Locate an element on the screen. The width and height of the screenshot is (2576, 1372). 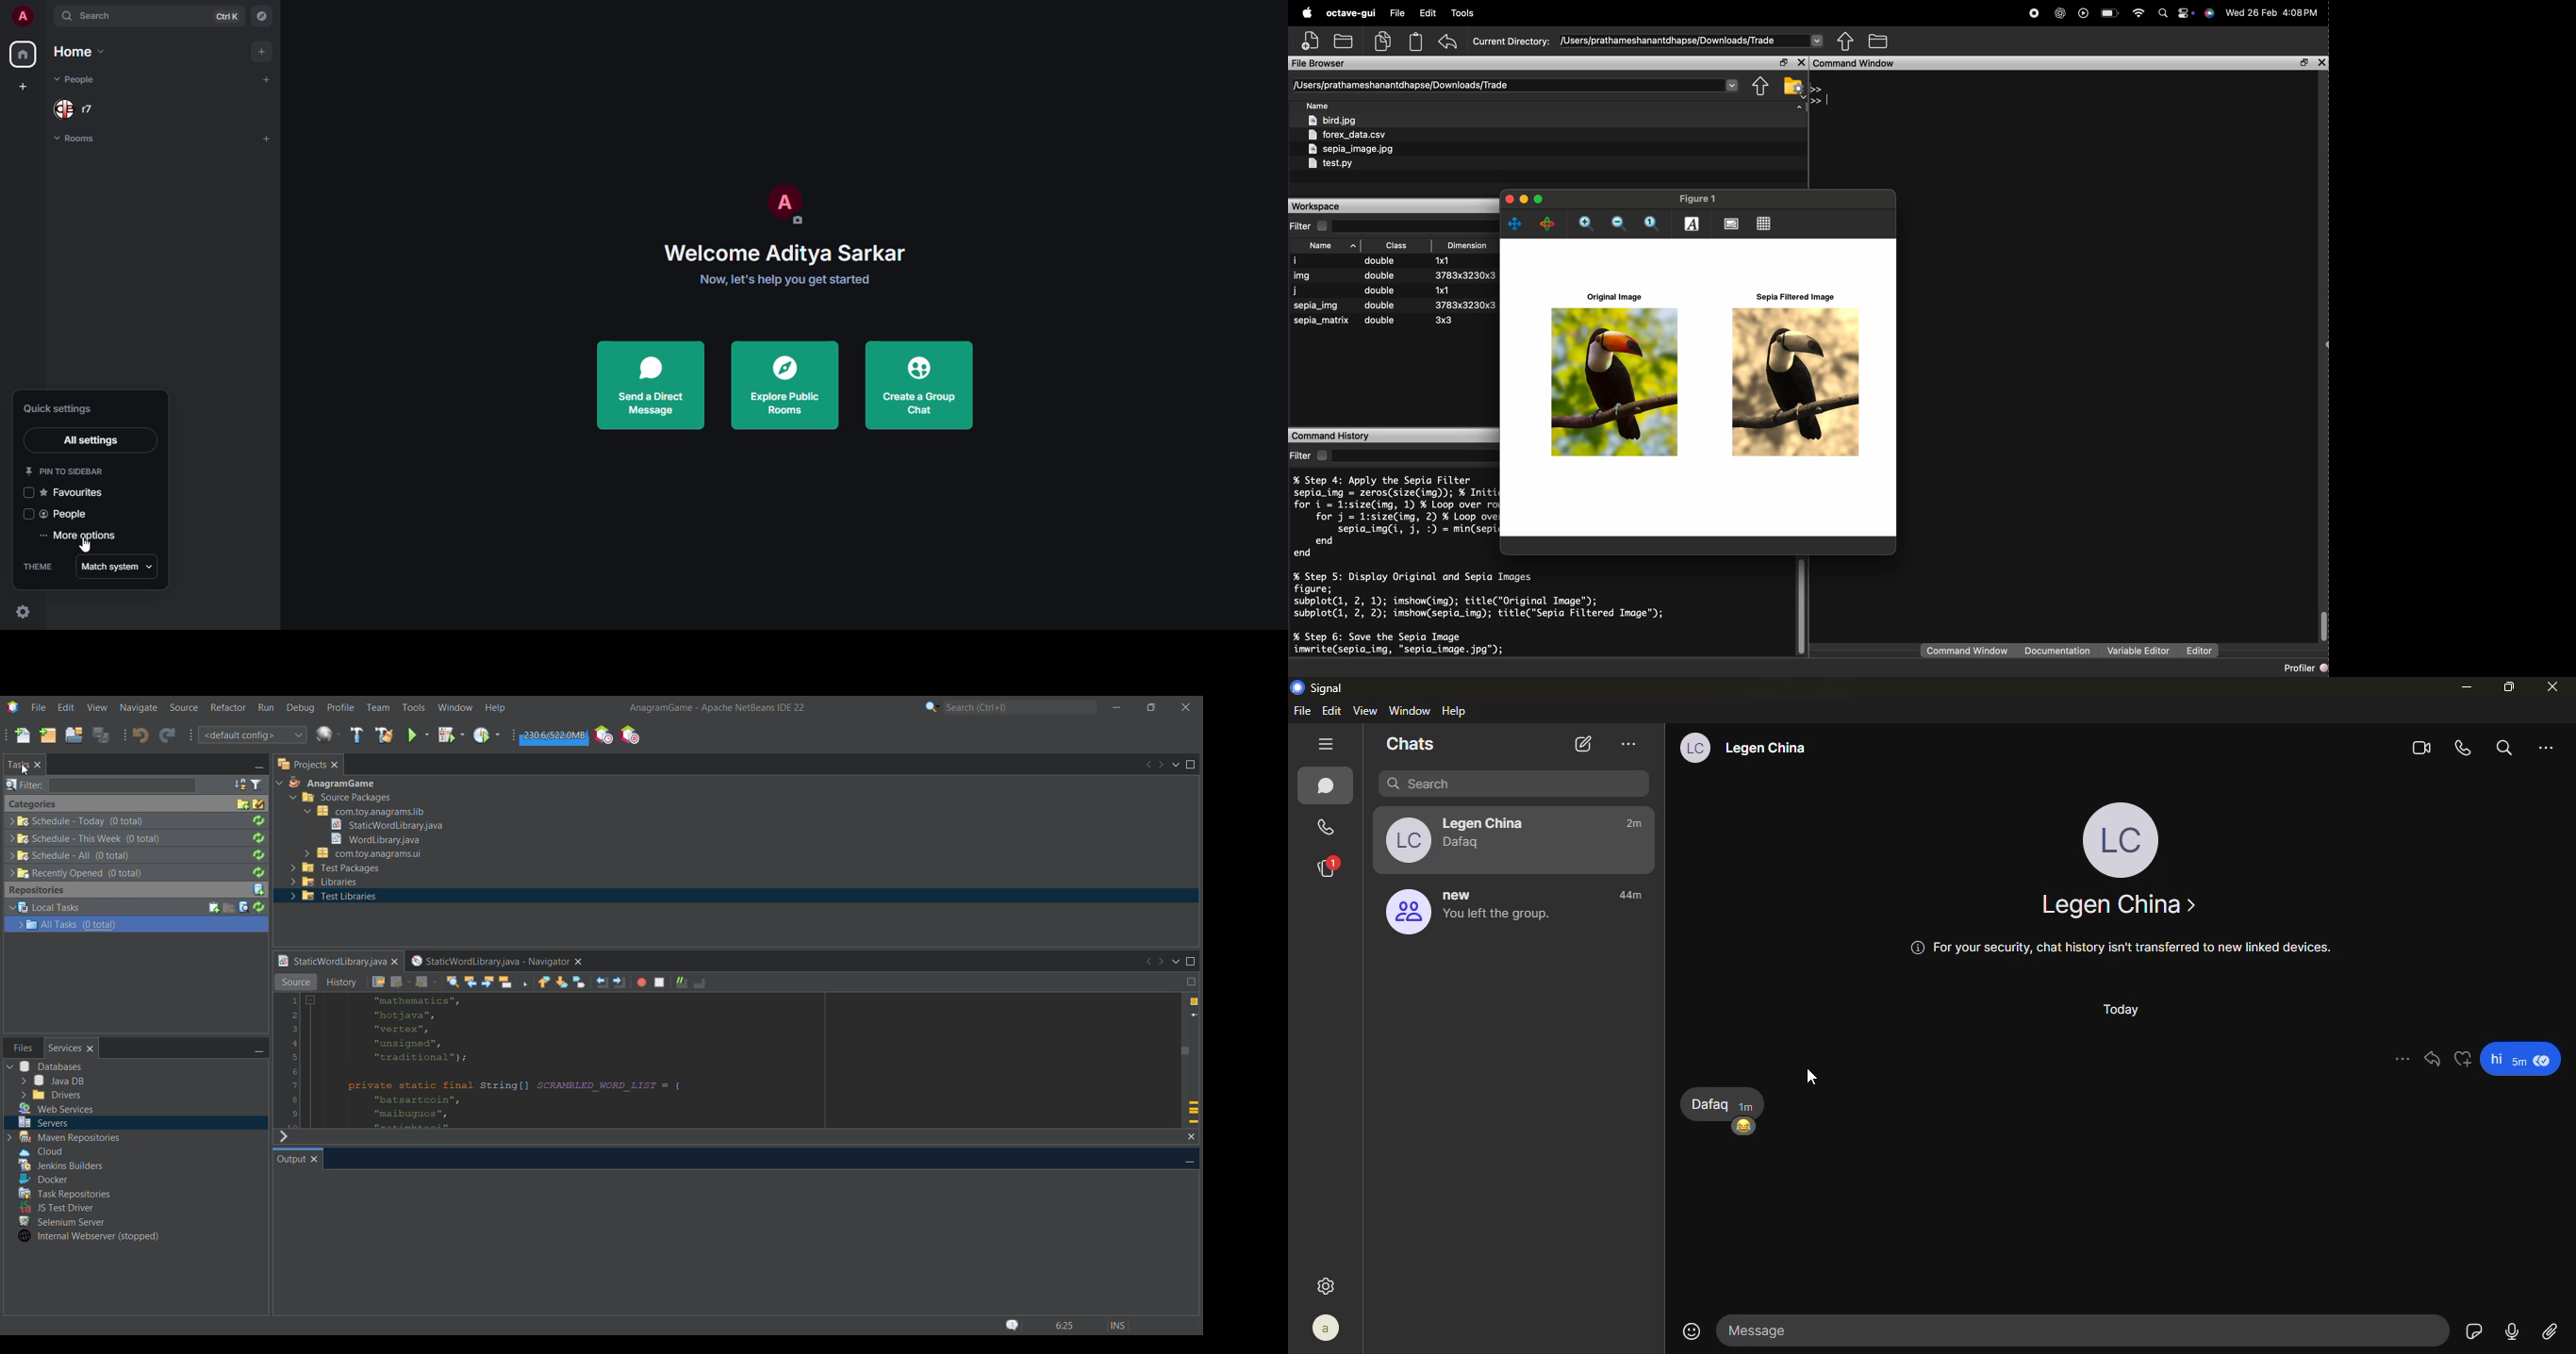
close is located at coordinates (1802, 62).